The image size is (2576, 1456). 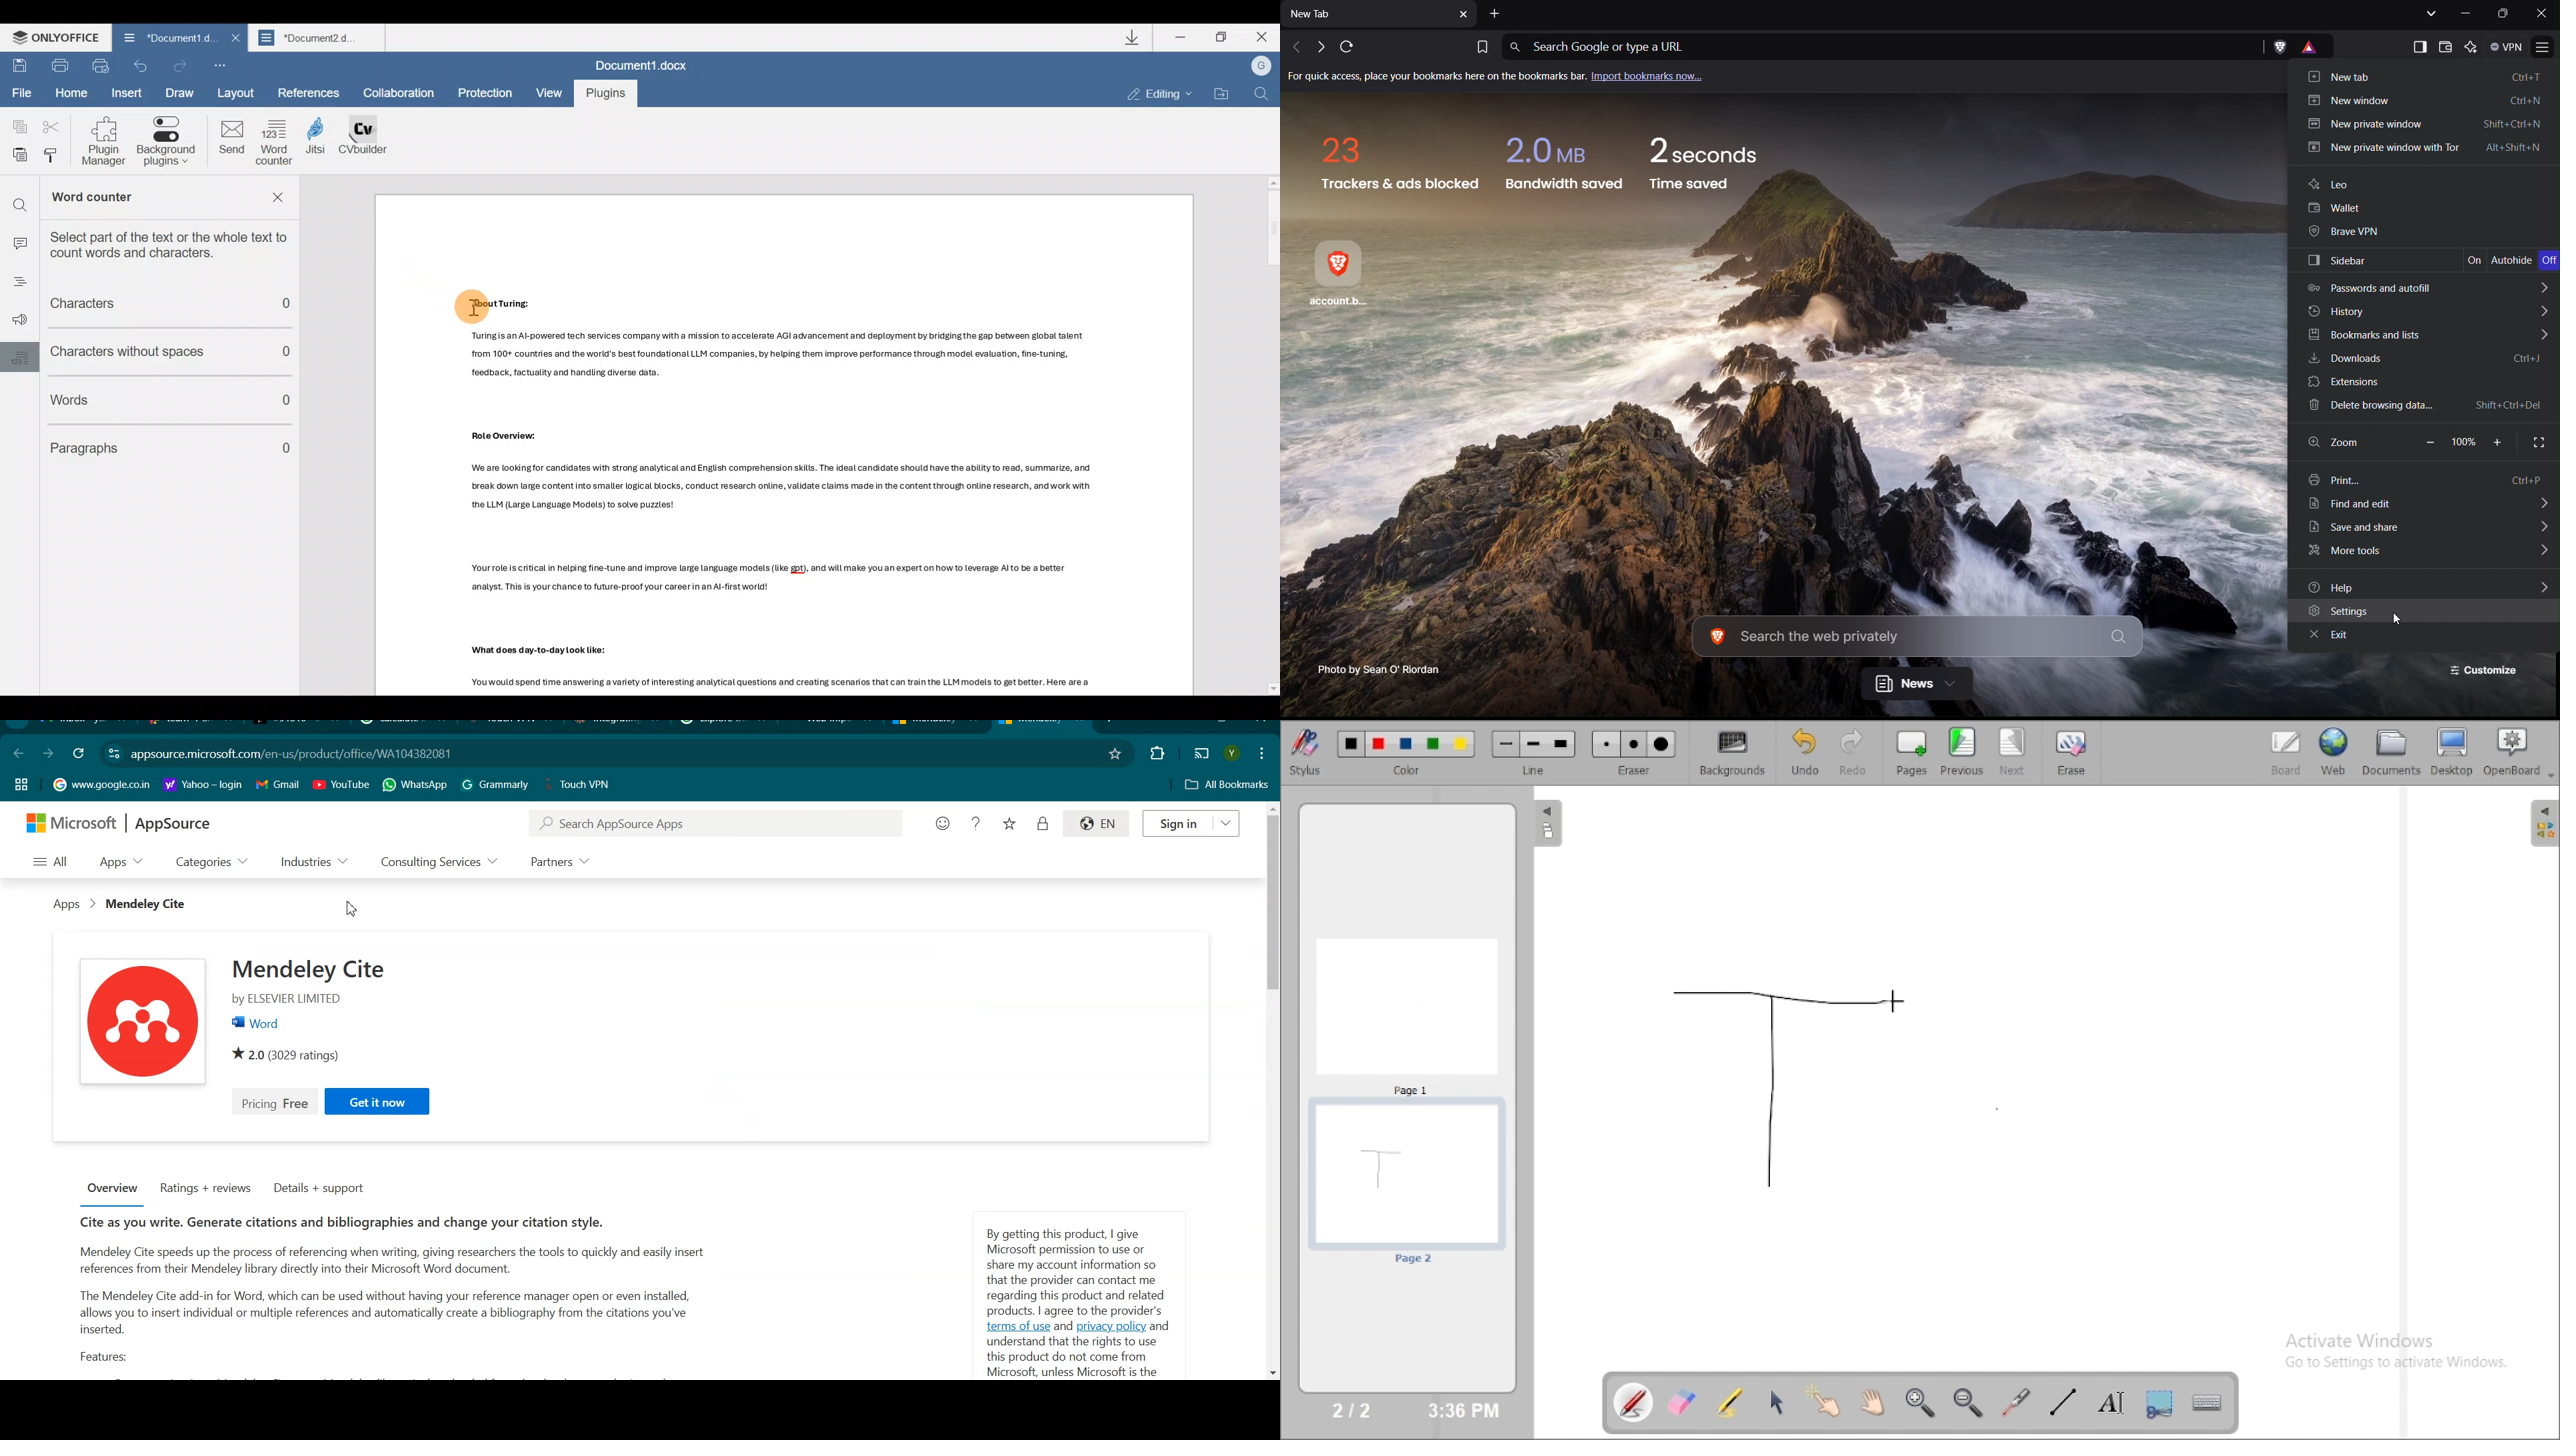 What do you see at coordinates (140, 67) in the screenshot?
I see `Undo` at bounding box center [140, 67].